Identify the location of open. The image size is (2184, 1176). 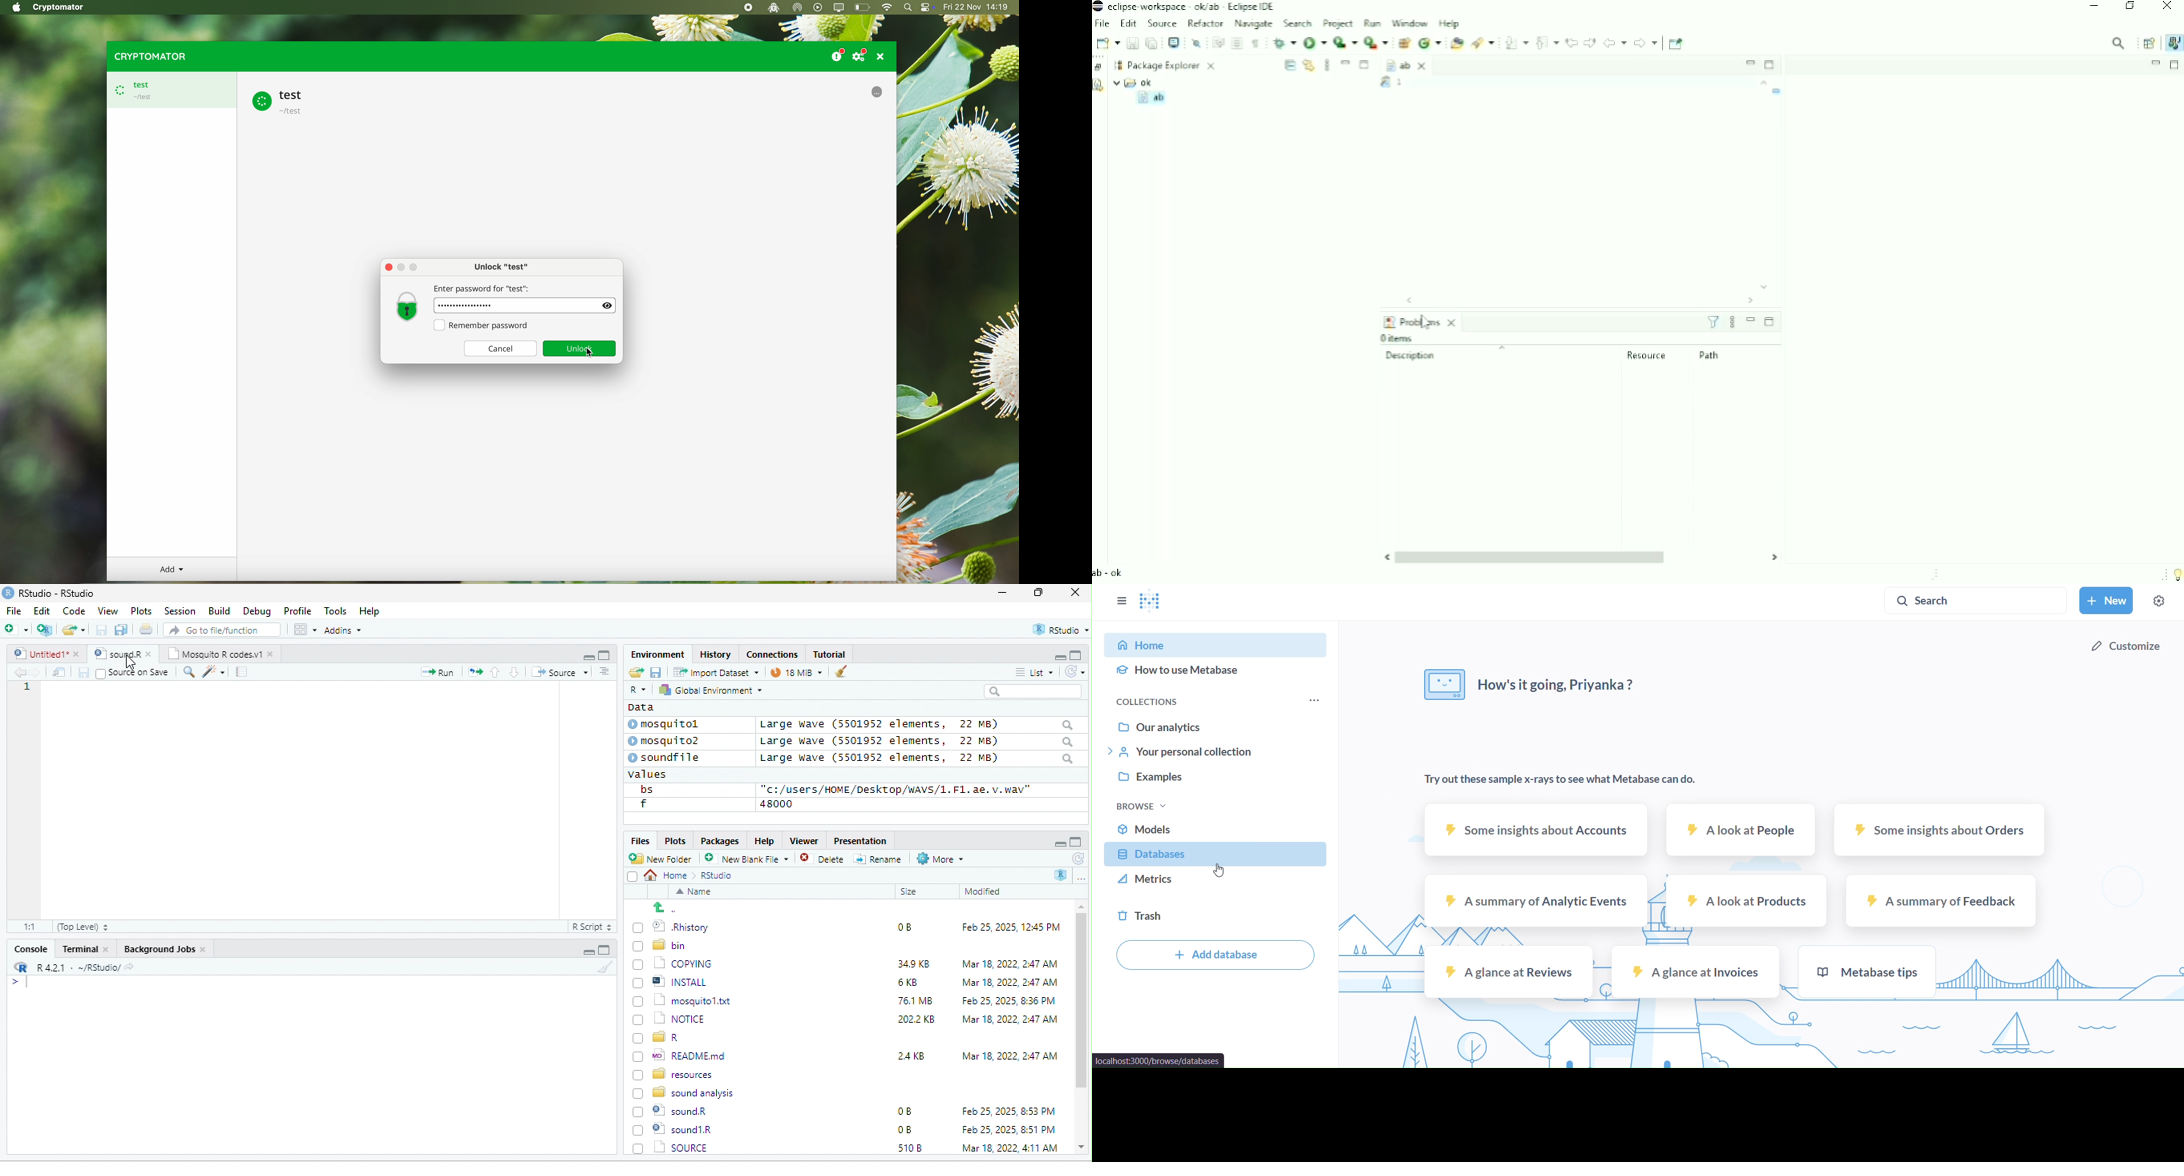
(148, 631).